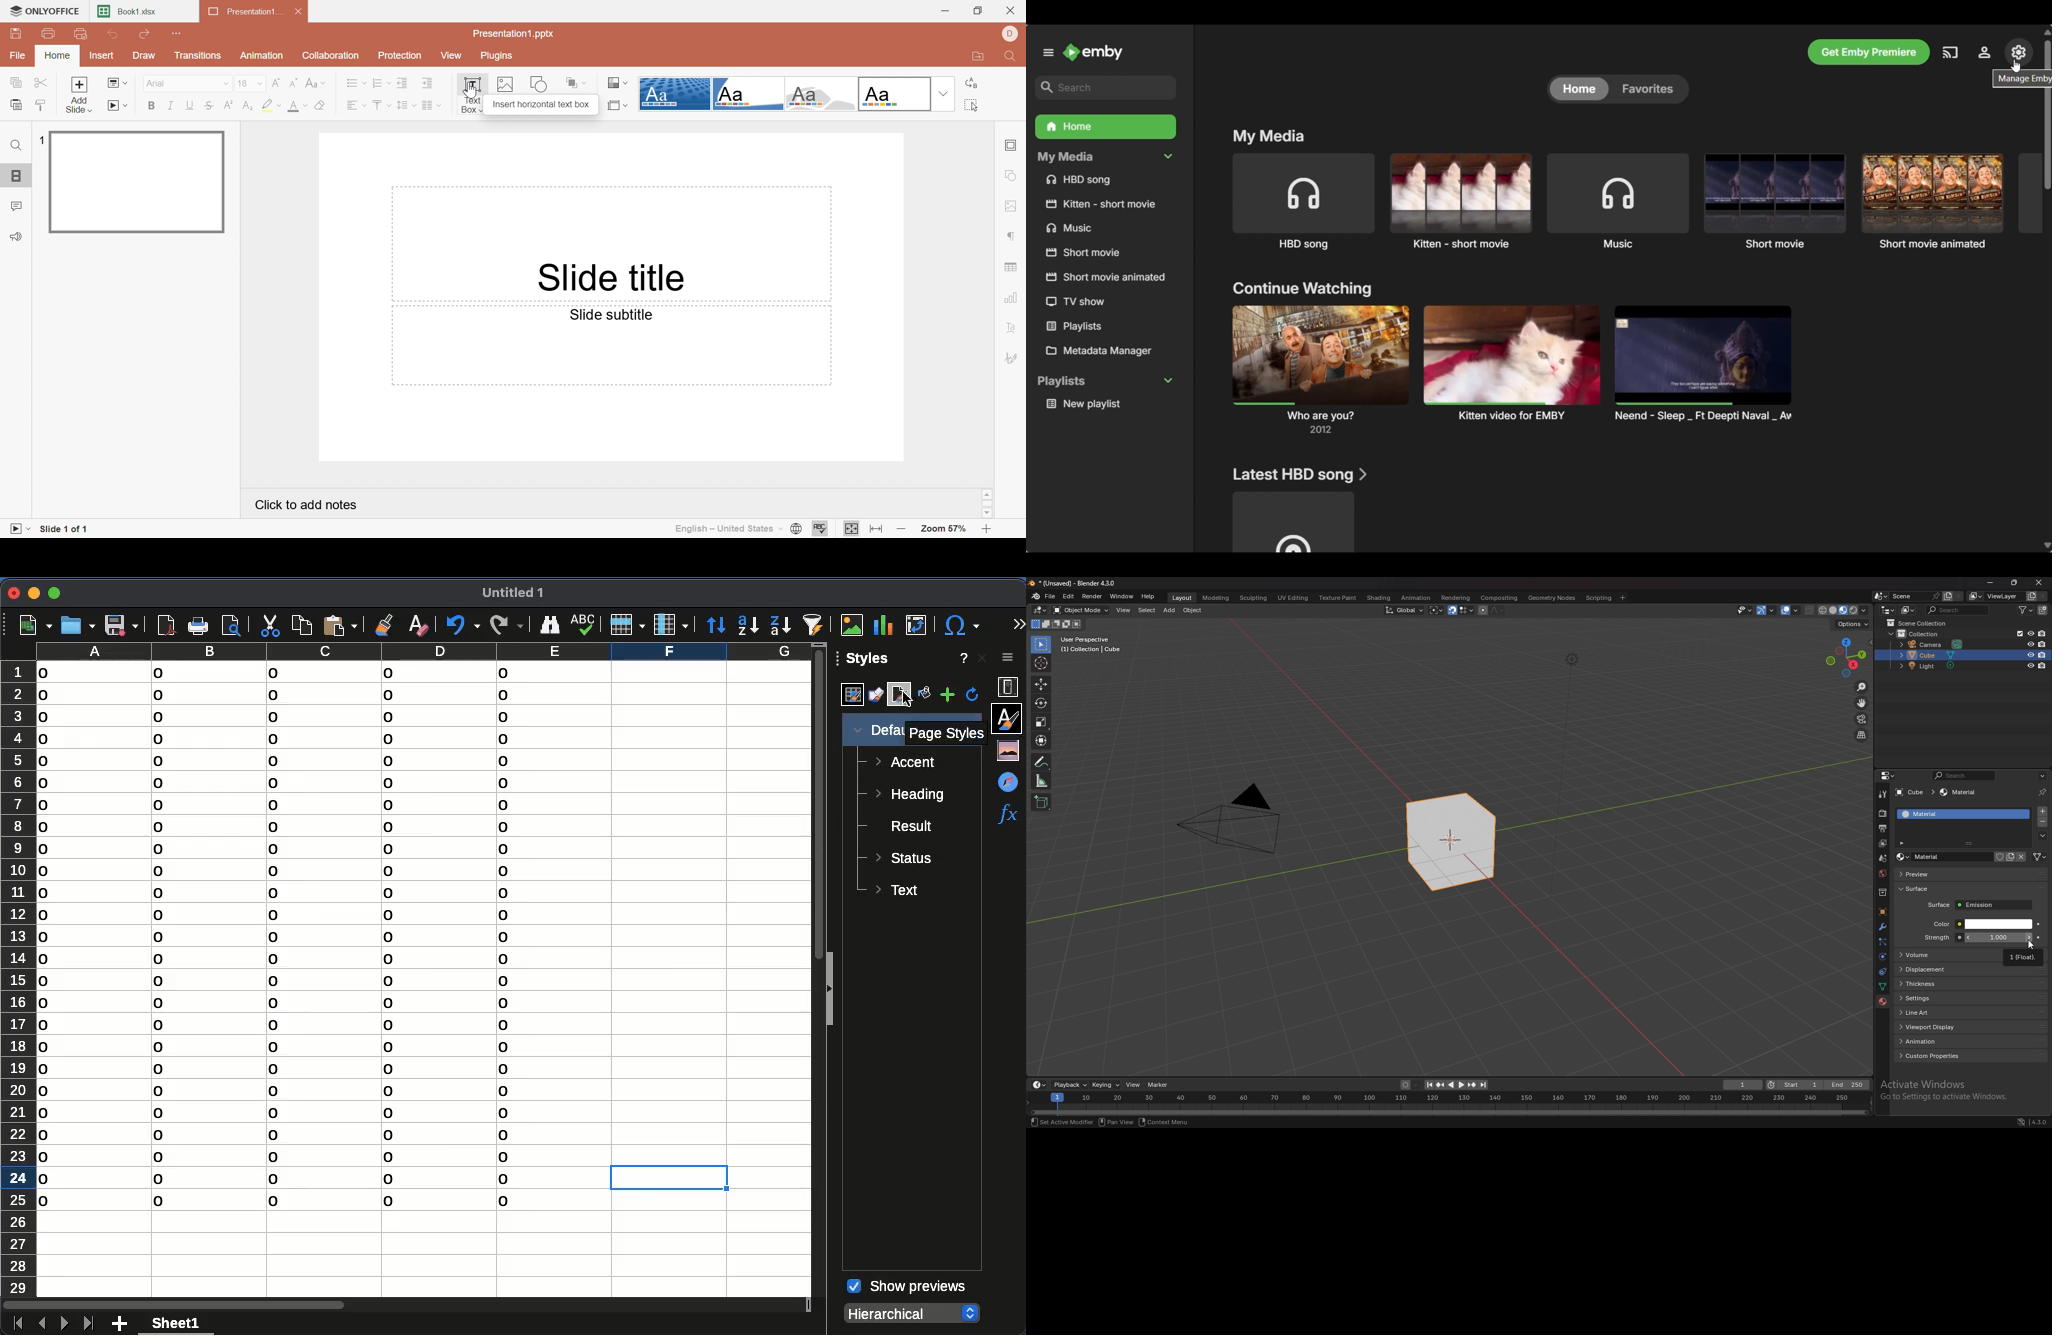 Image resolution: width=2072 pixels, height=1344 pixels. I want to click on Subscript, so click(250, 106).